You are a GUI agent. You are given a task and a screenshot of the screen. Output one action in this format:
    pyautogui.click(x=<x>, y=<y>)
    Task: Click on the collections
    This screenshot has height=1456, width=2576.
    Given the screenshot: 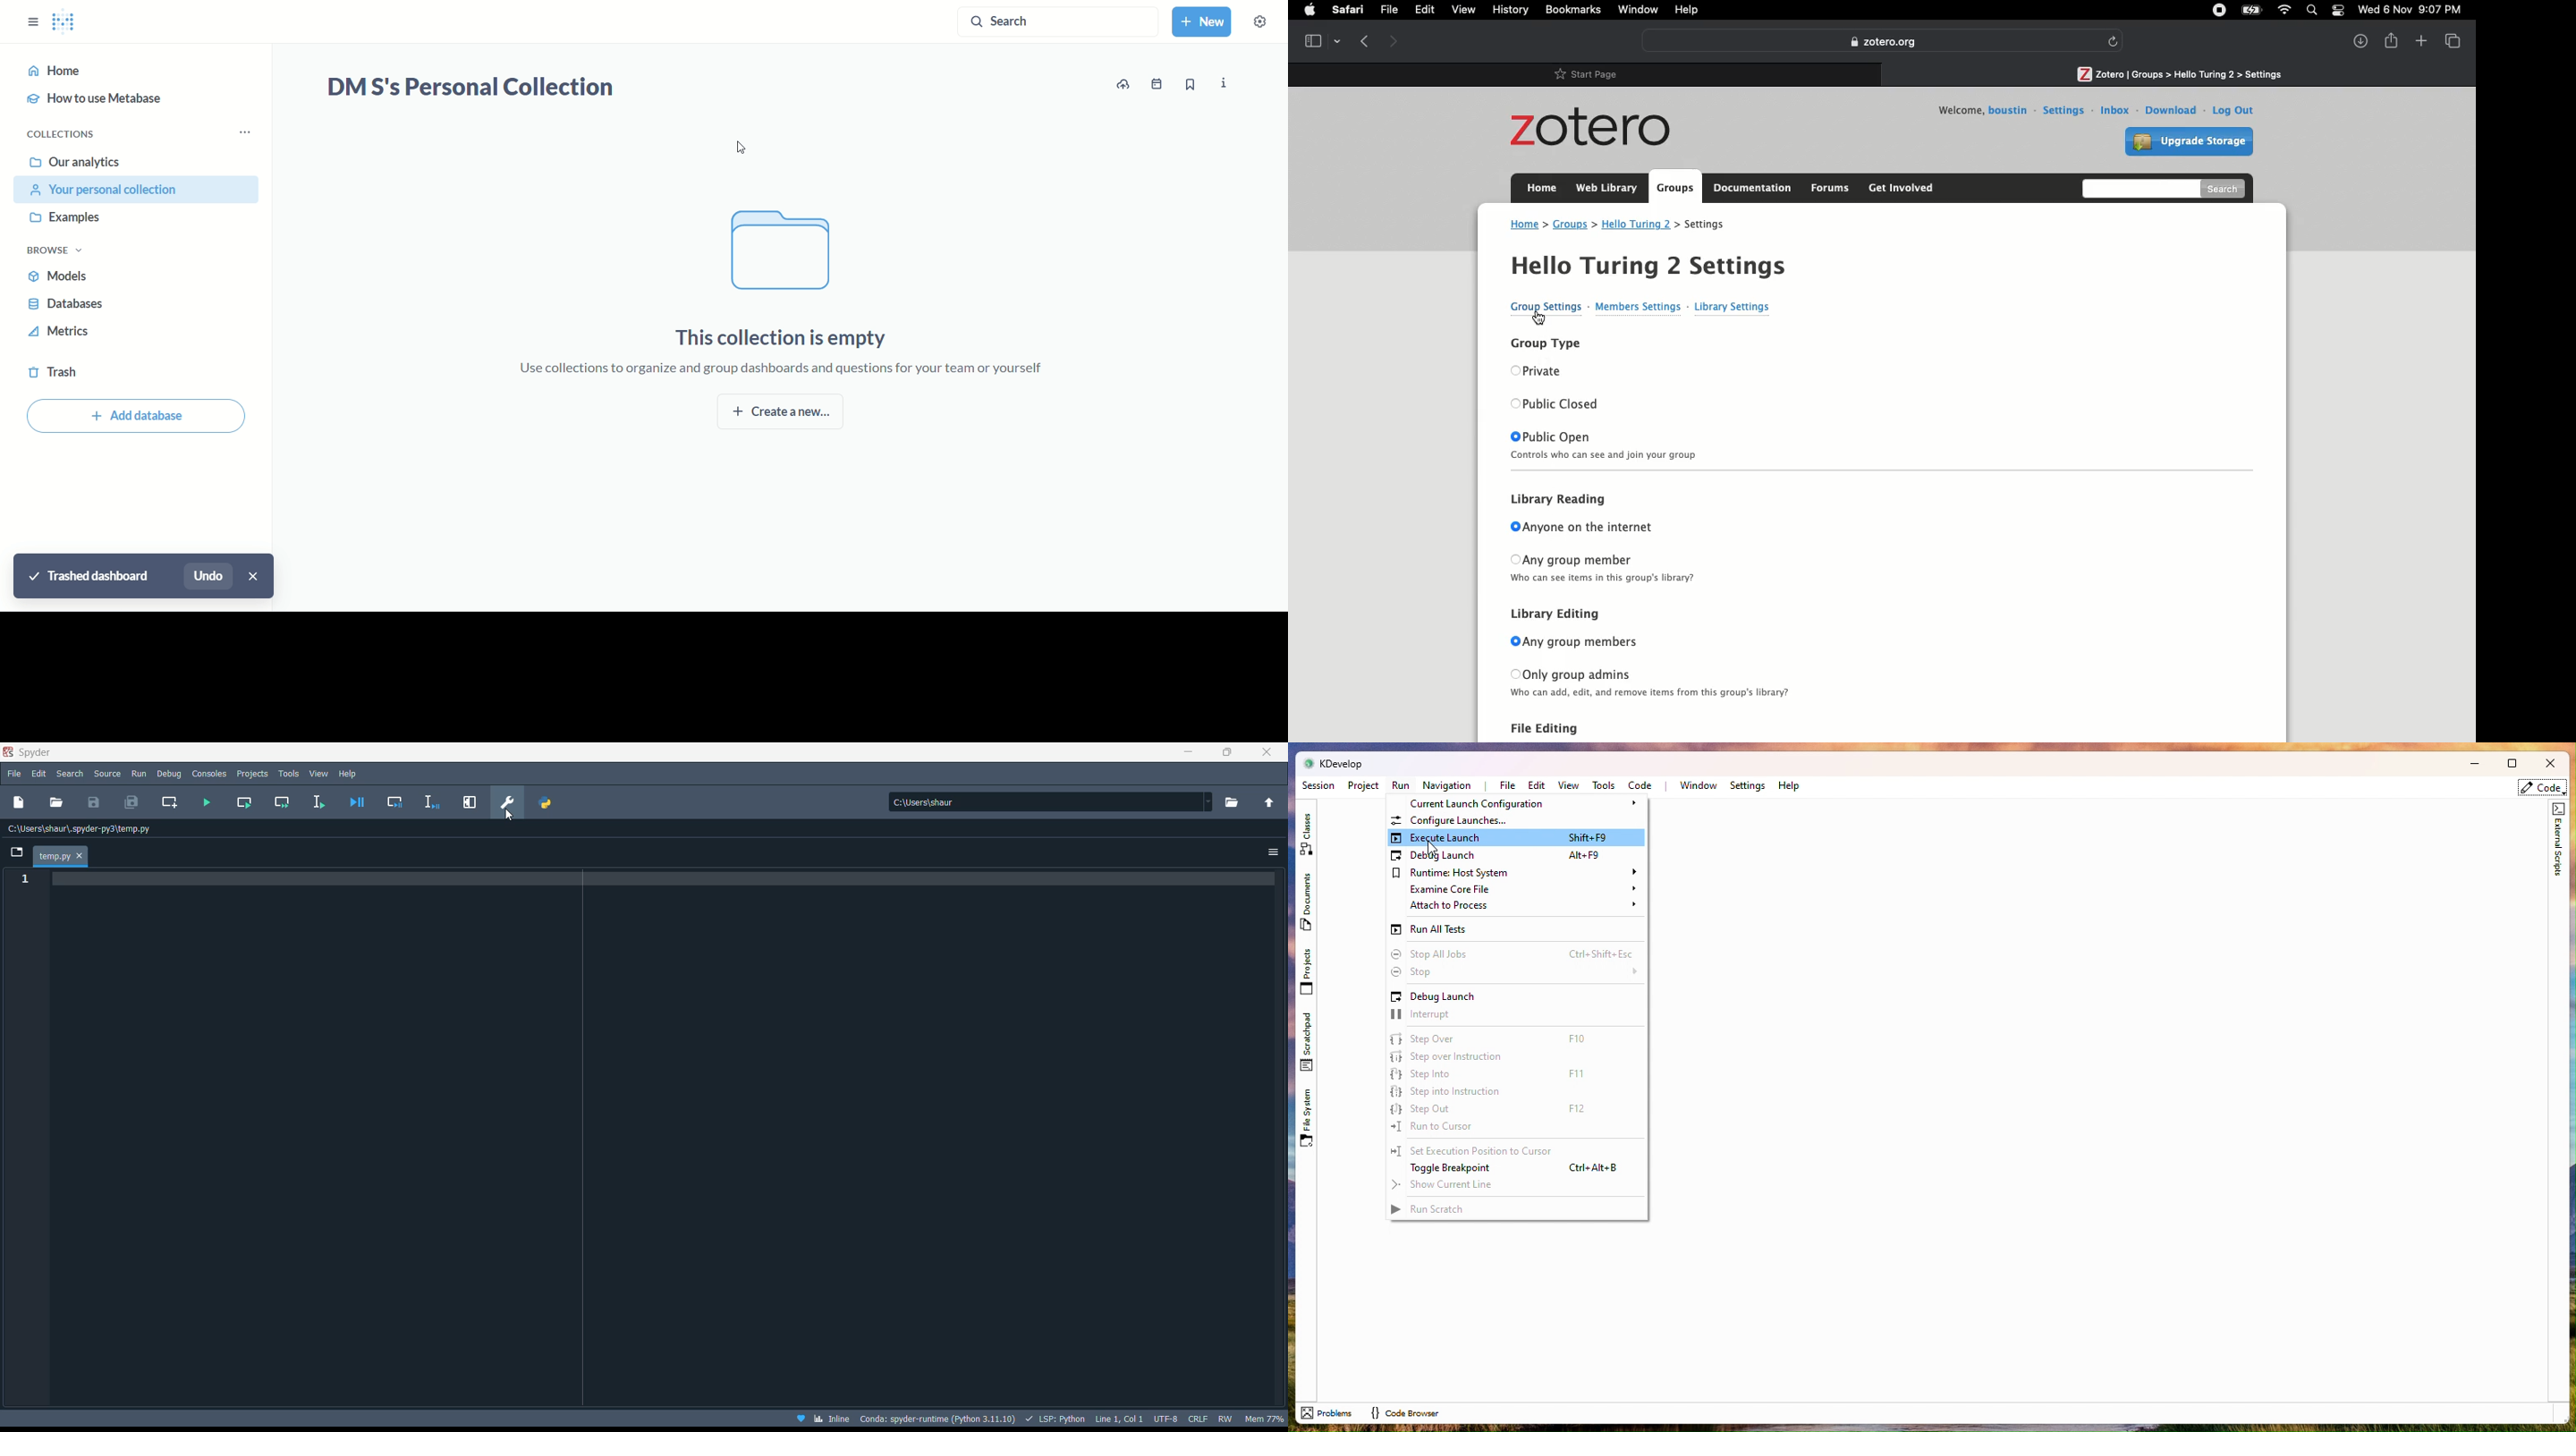 What is the action you would take?
    pyautogui.click(x=65, y=134)
    